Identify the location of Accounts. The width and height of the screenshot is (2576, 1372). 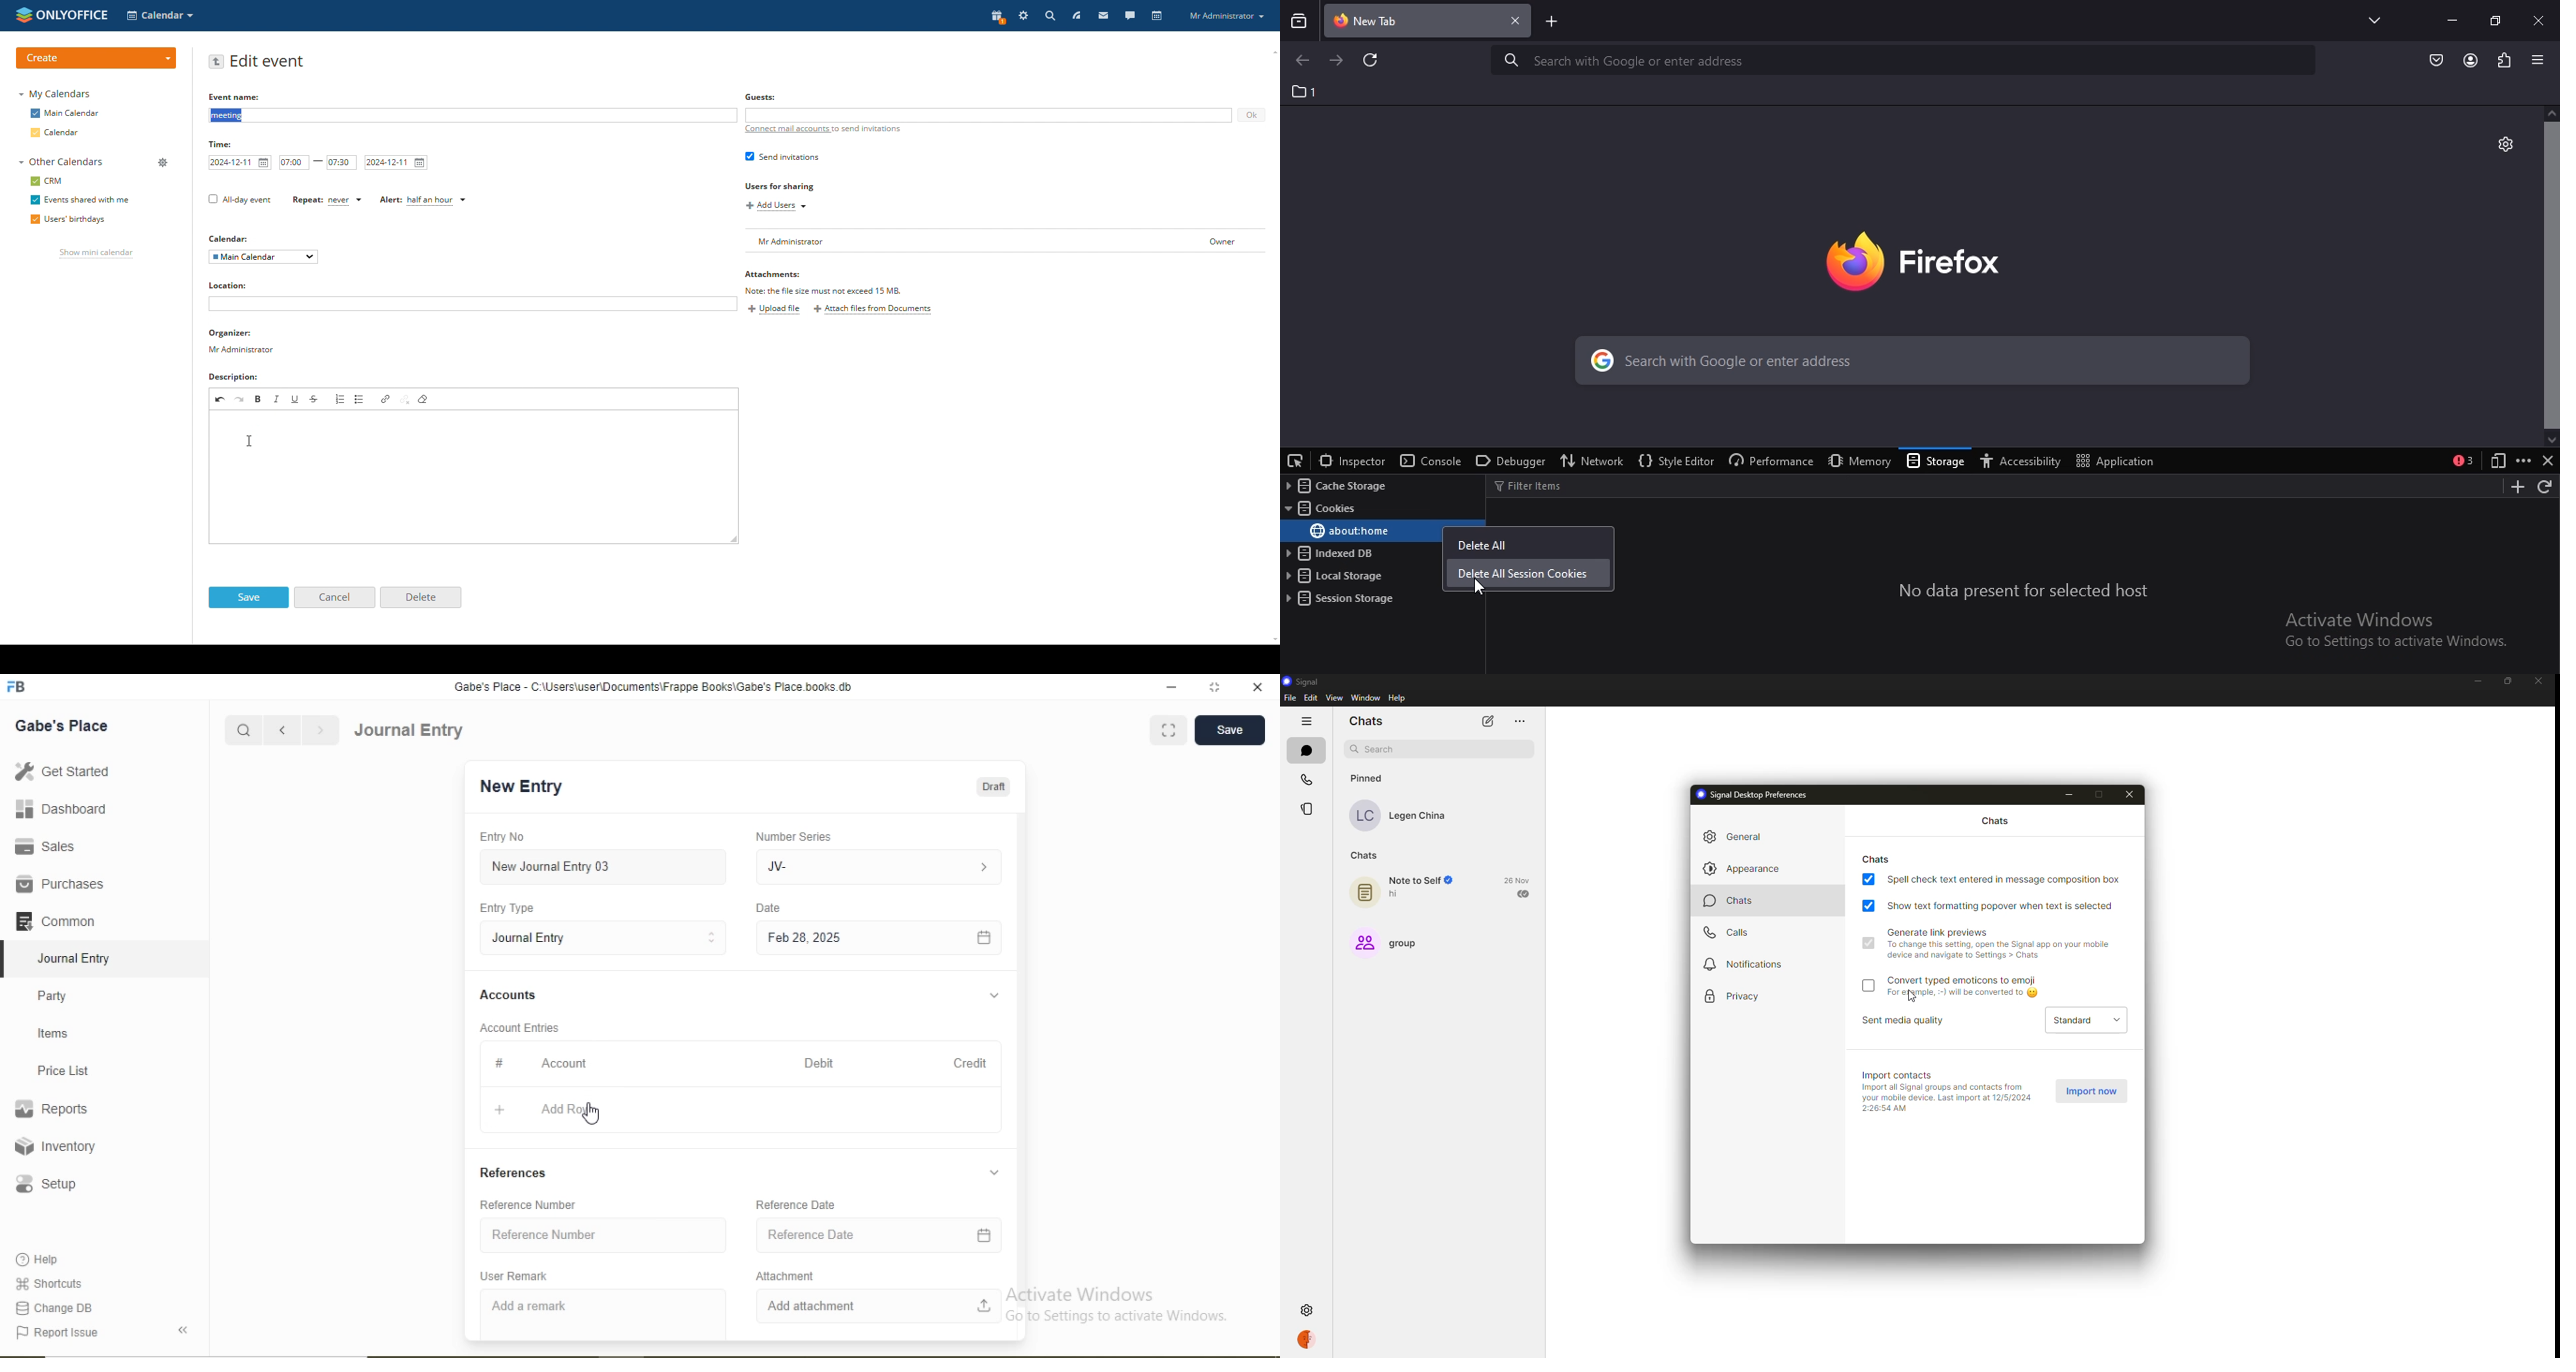
(508, 994).